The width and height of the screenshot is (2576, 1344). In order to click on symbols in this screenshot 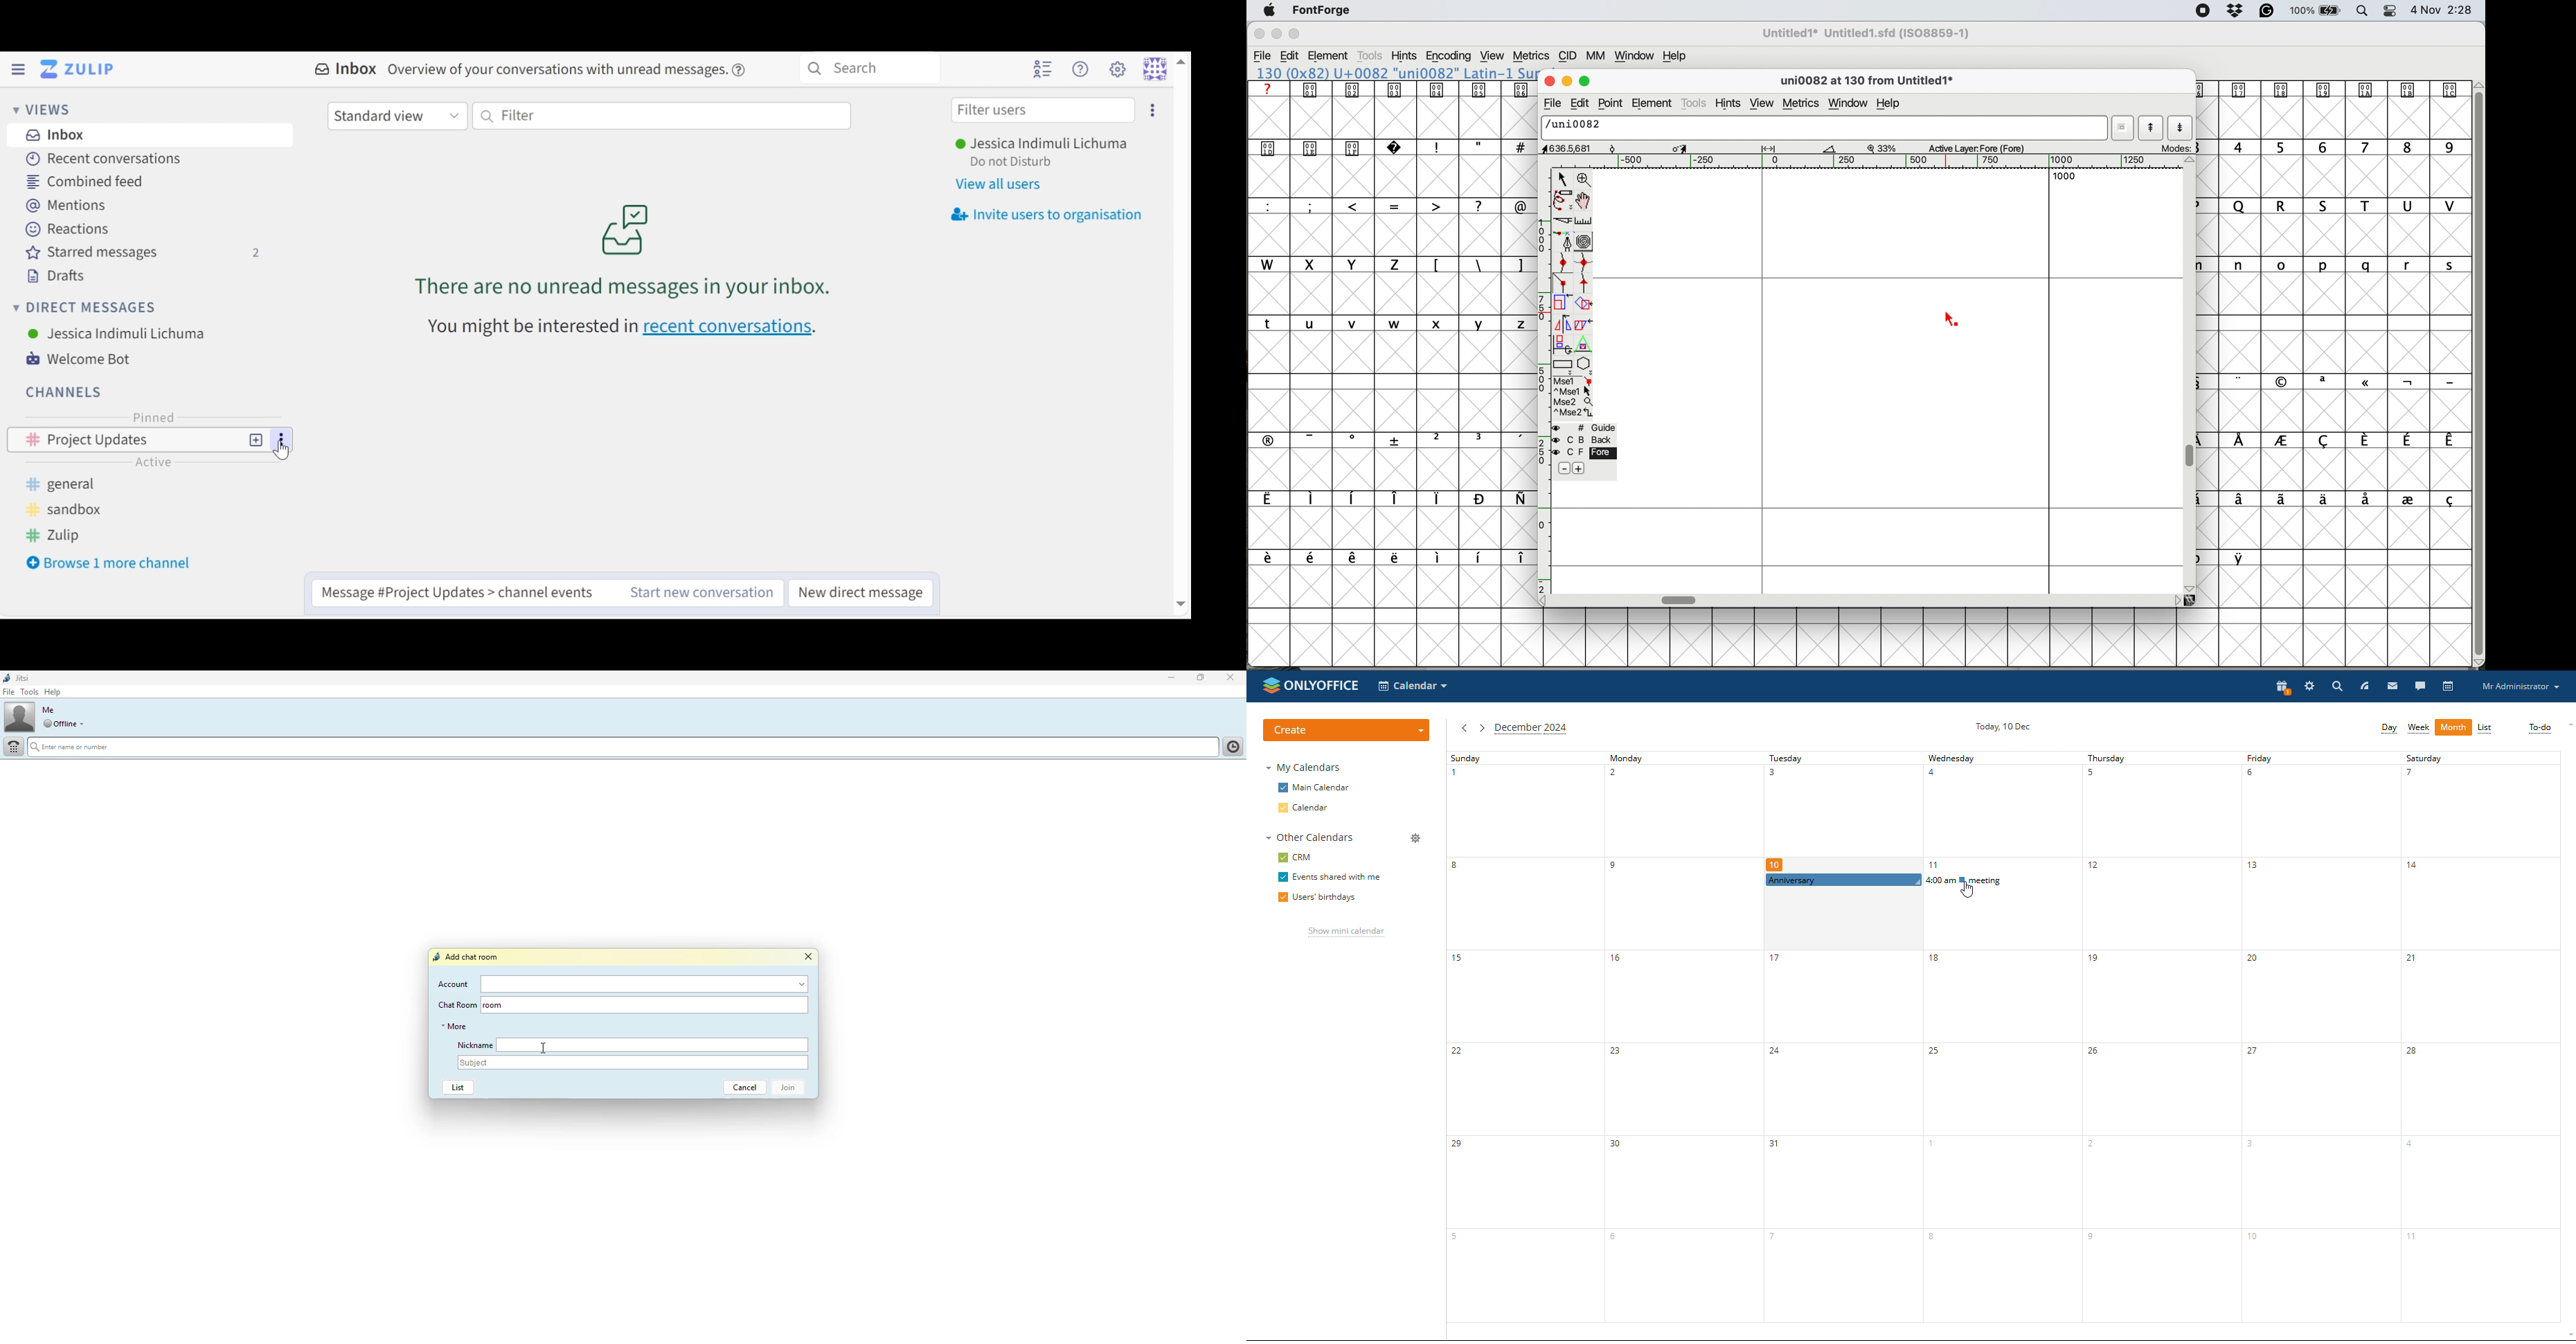, I will do `click(1478, 265)`.